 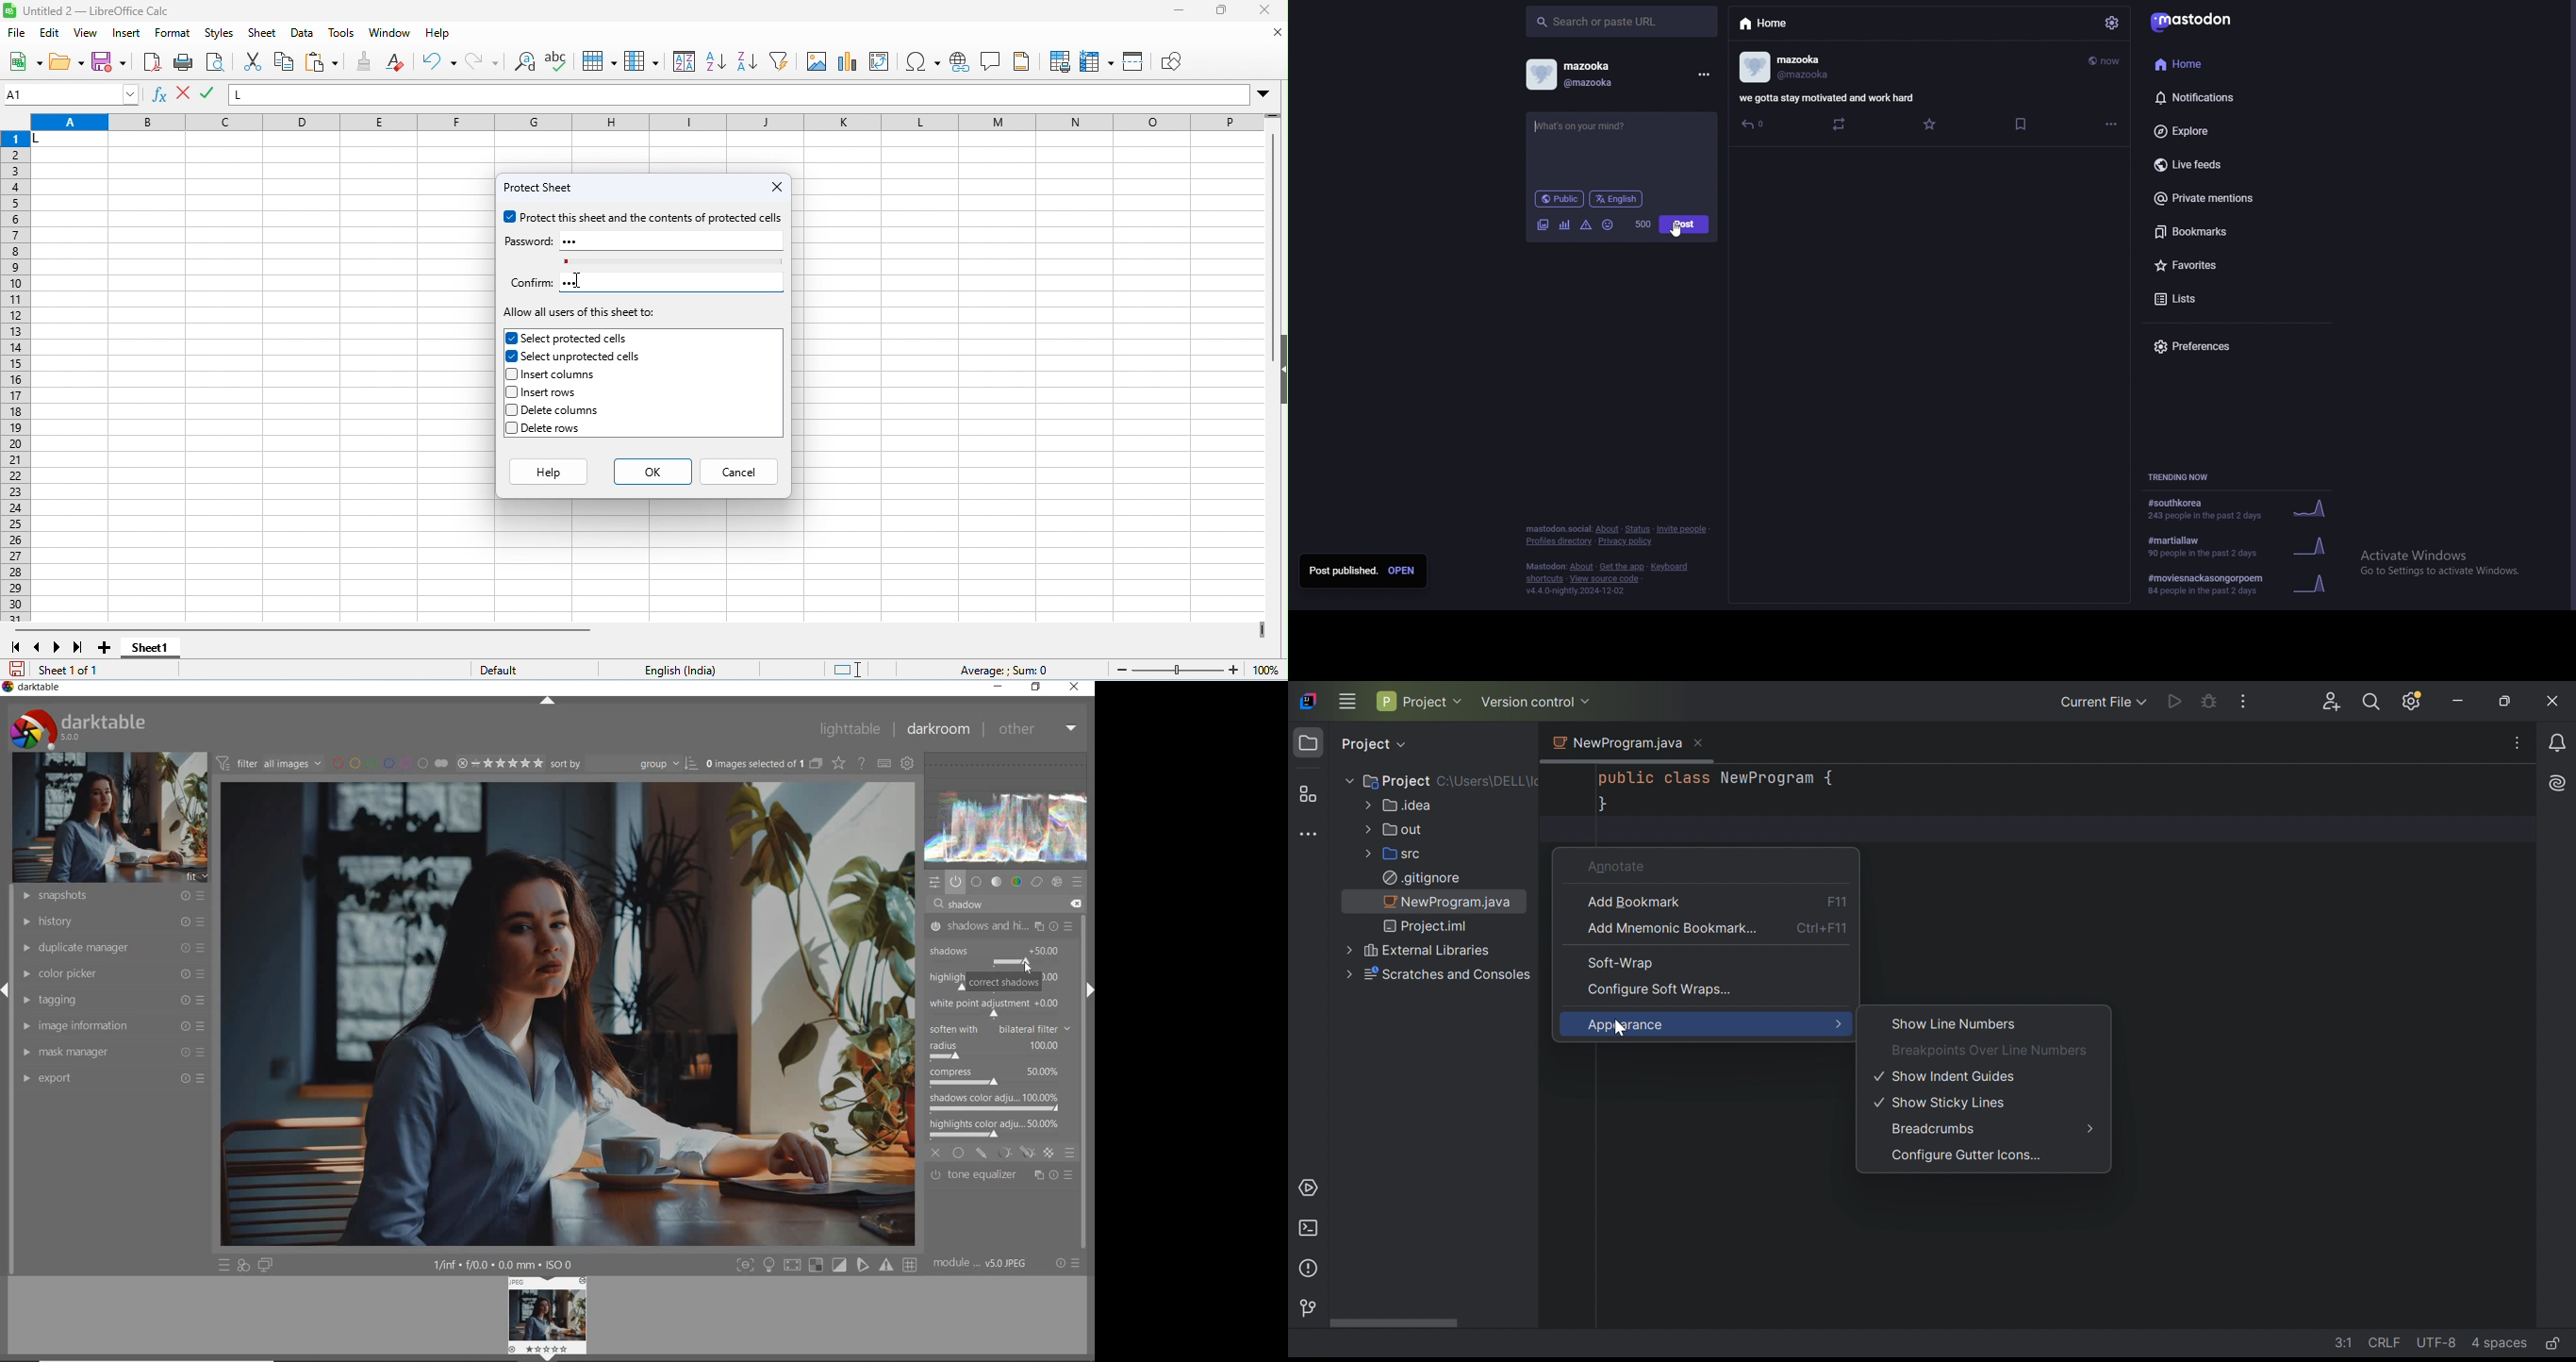 What do you see at coordinates (1428, 927) in the screenshot?
I see `Project.iml` at bounding box center [1428, 927].